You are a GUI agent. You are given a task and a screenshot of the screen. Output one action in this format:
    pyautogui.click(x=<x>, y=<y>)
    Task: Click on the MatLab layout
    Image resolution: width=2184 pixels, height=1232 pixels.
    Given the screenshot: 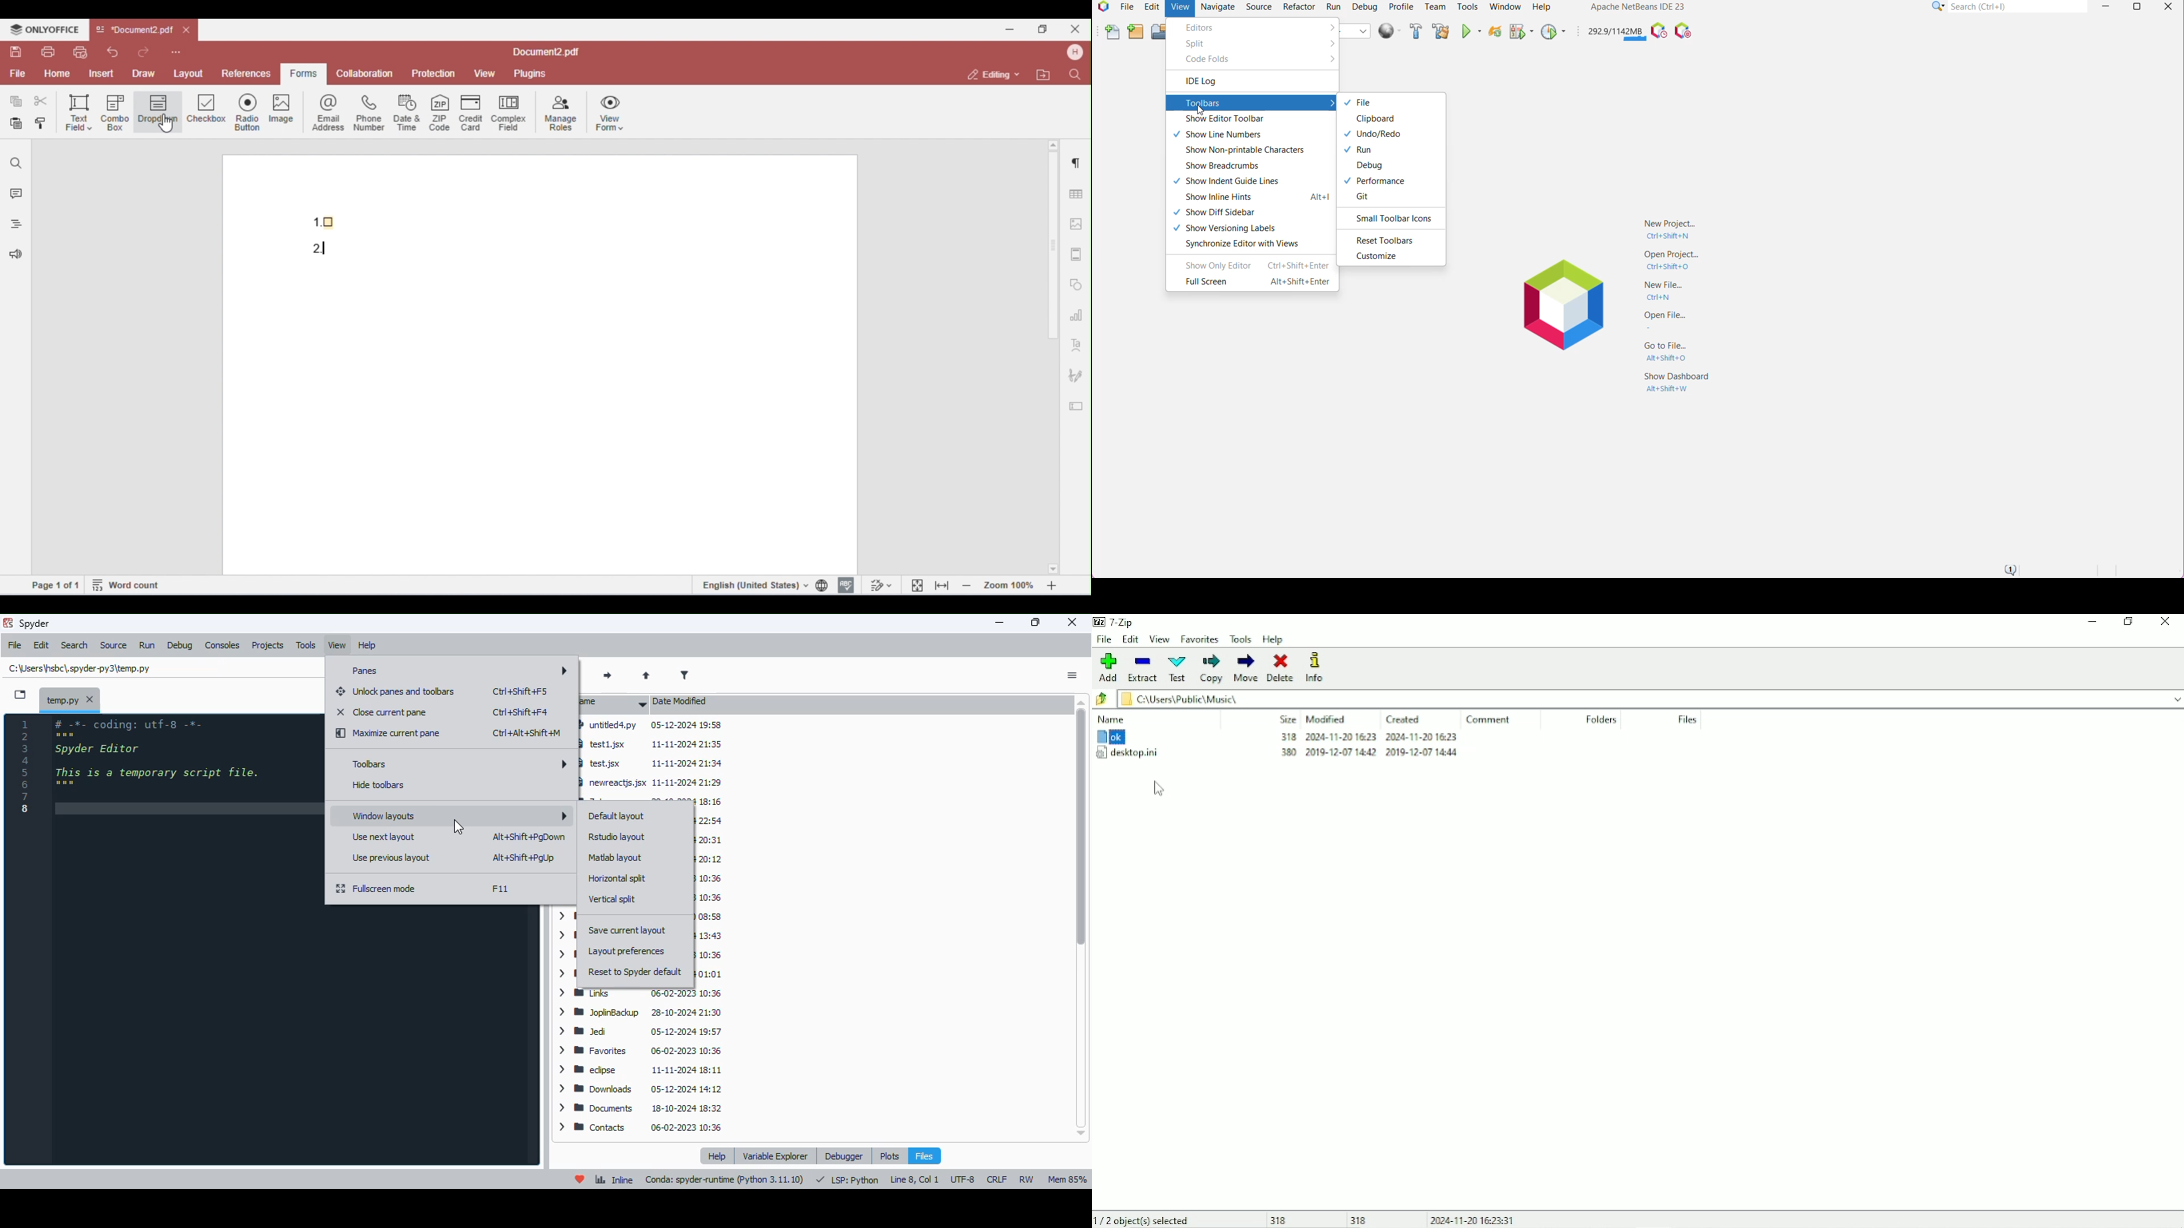 What is the action you would take?
    pyautogui.click(x=616, y=858)
    